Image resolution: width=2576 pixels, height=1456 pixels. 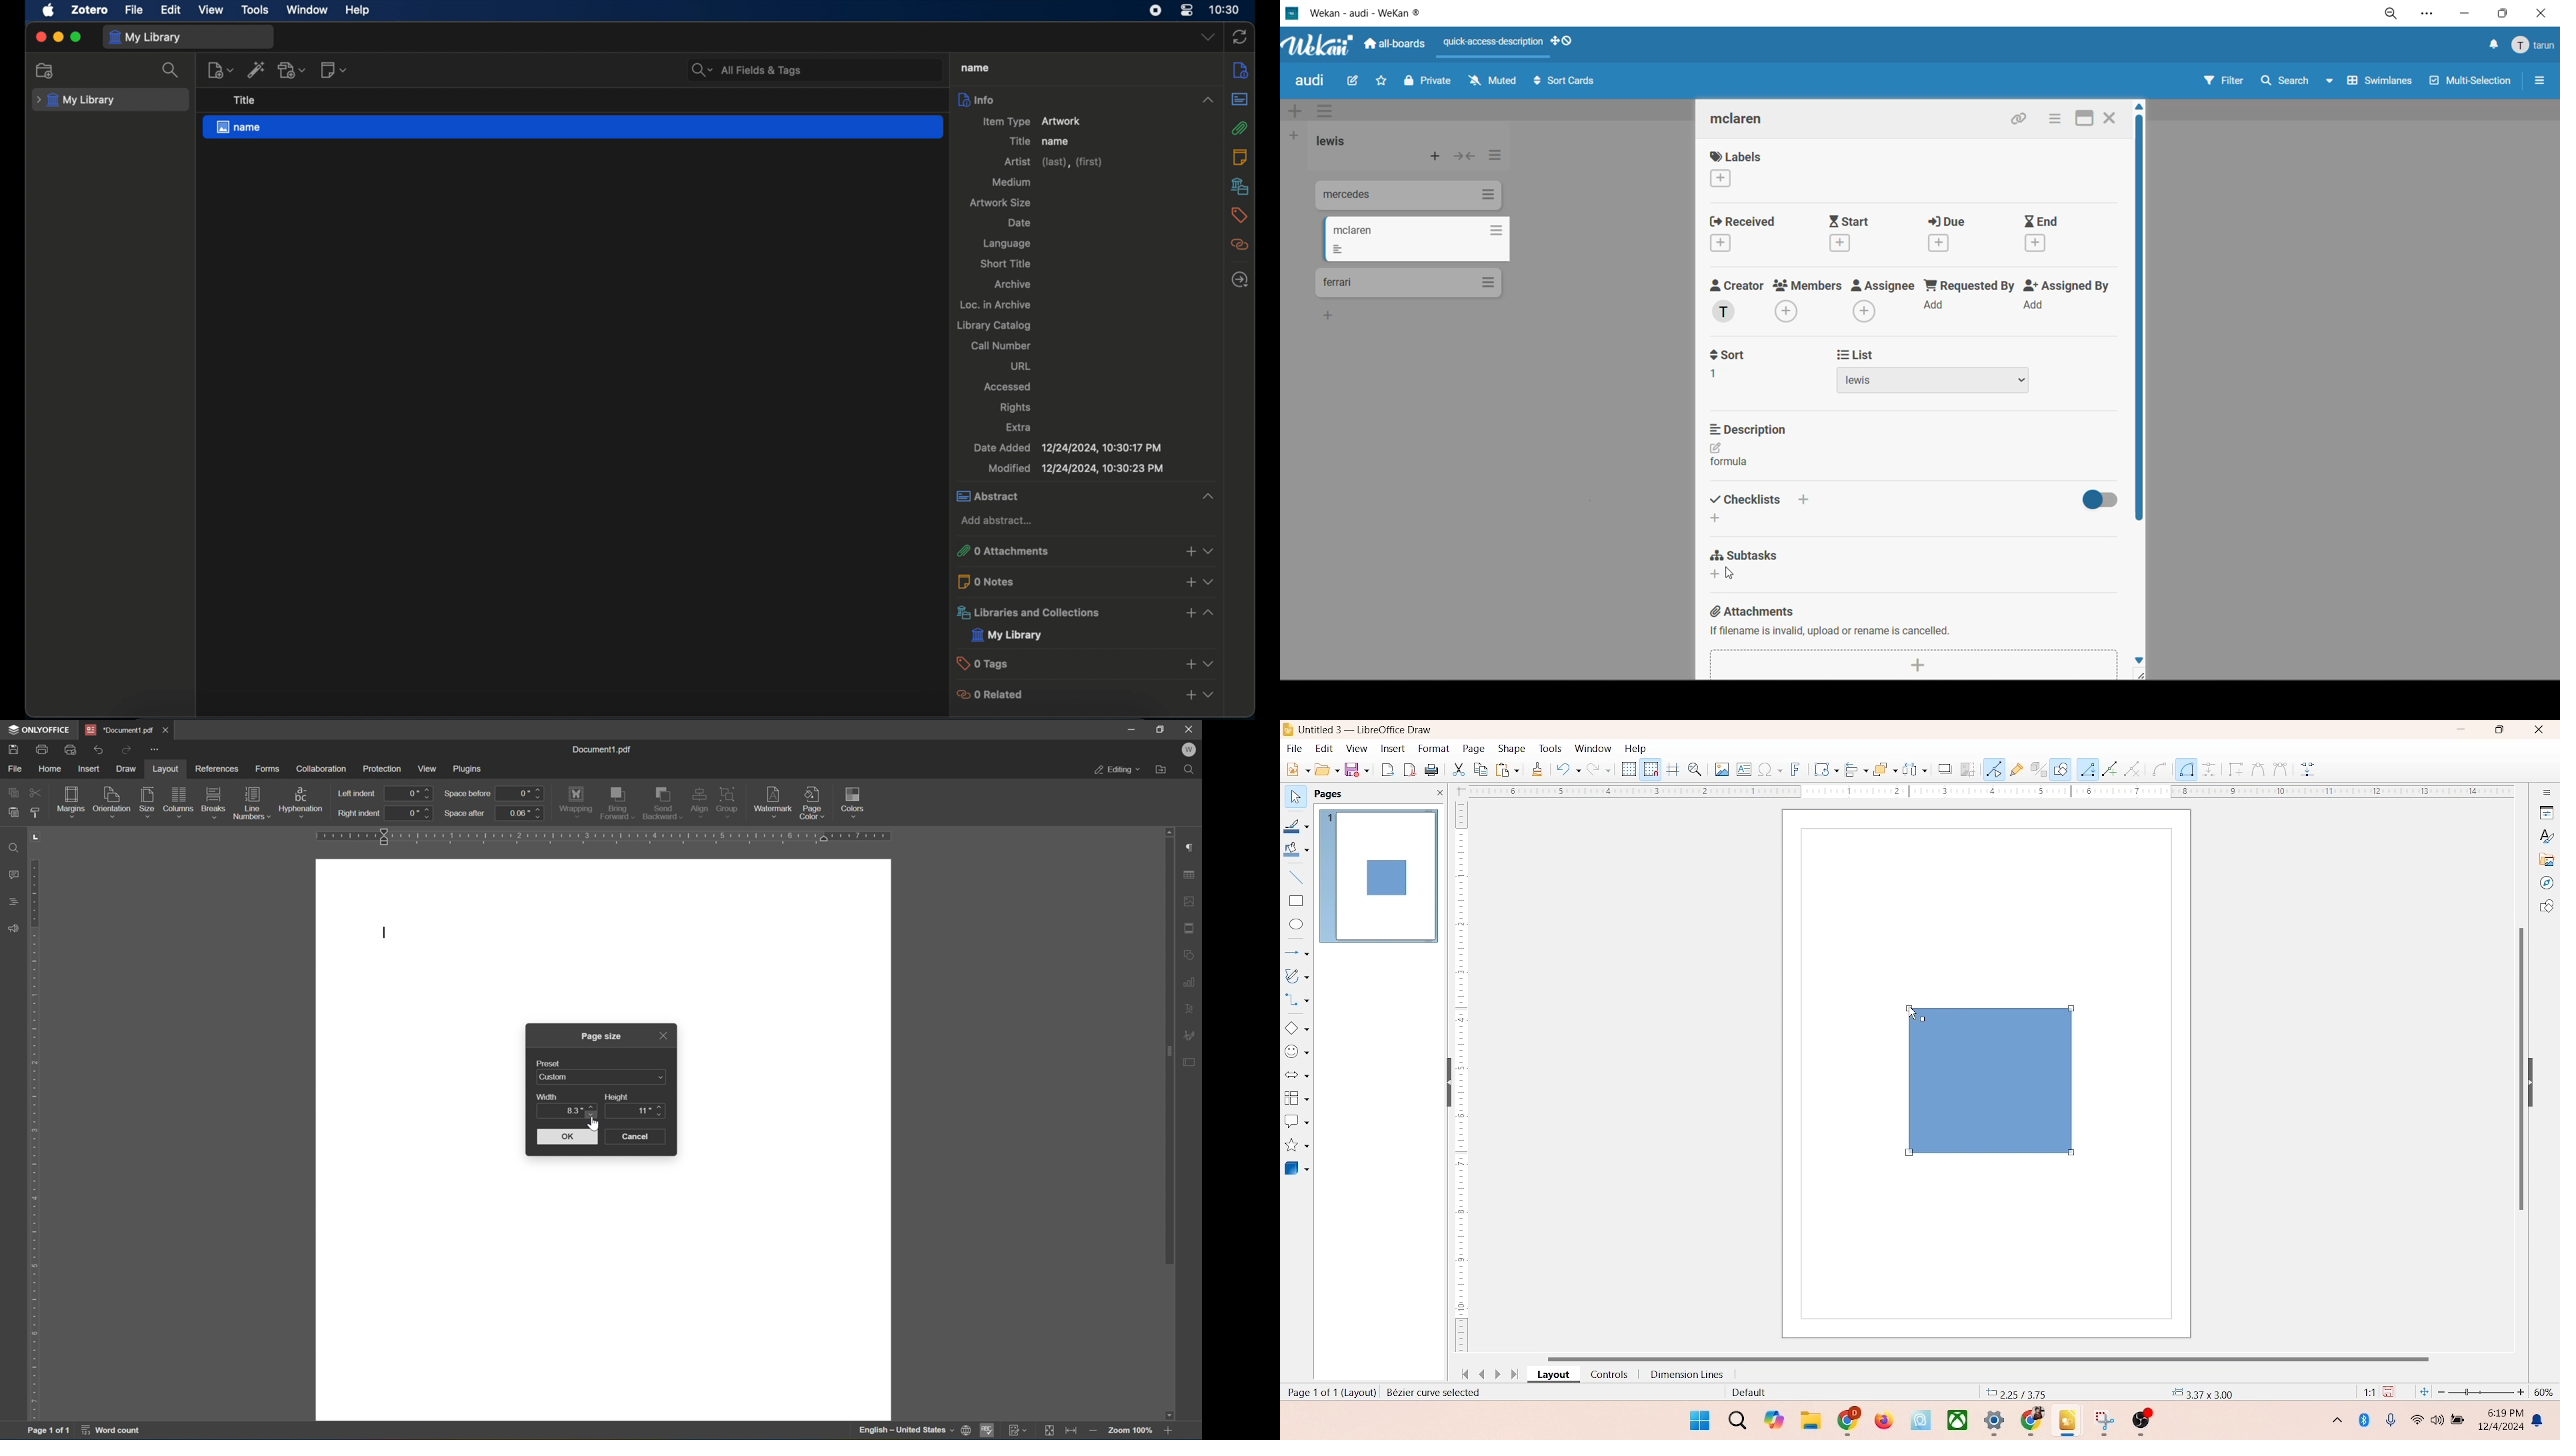 I want to click on my library, so click(x=76, y=101).